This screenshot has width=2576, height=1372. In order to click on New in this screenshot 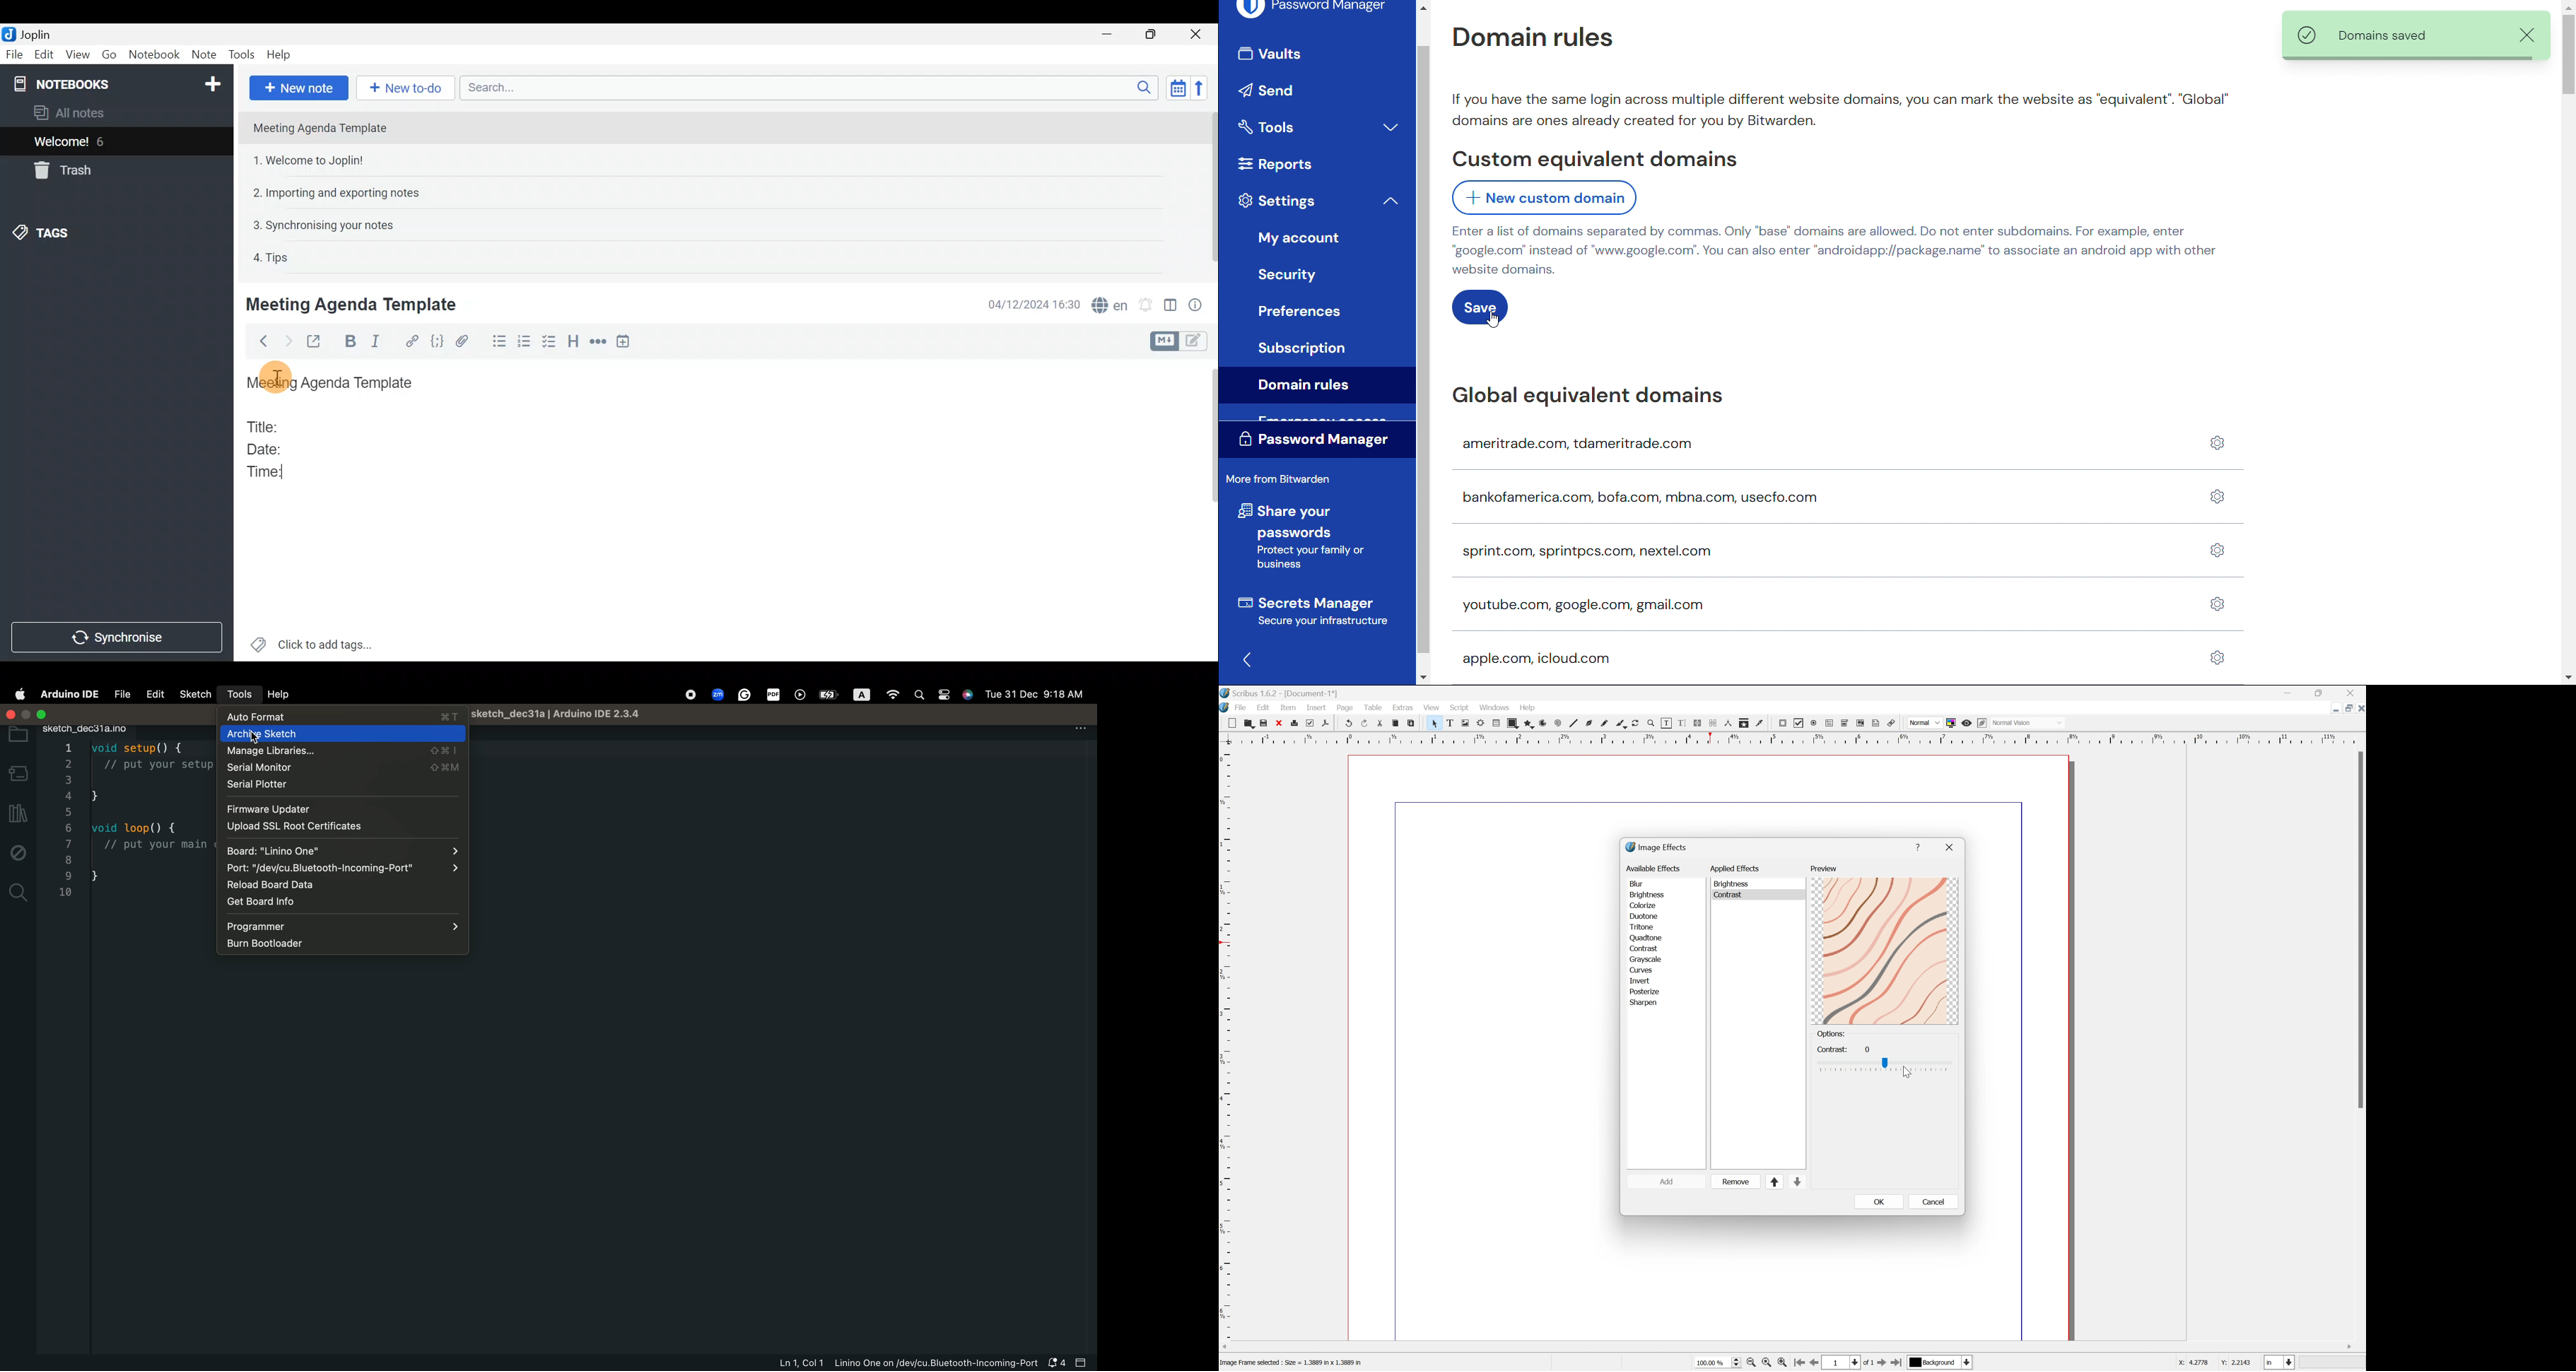, I will do `click(1229, 722)`.